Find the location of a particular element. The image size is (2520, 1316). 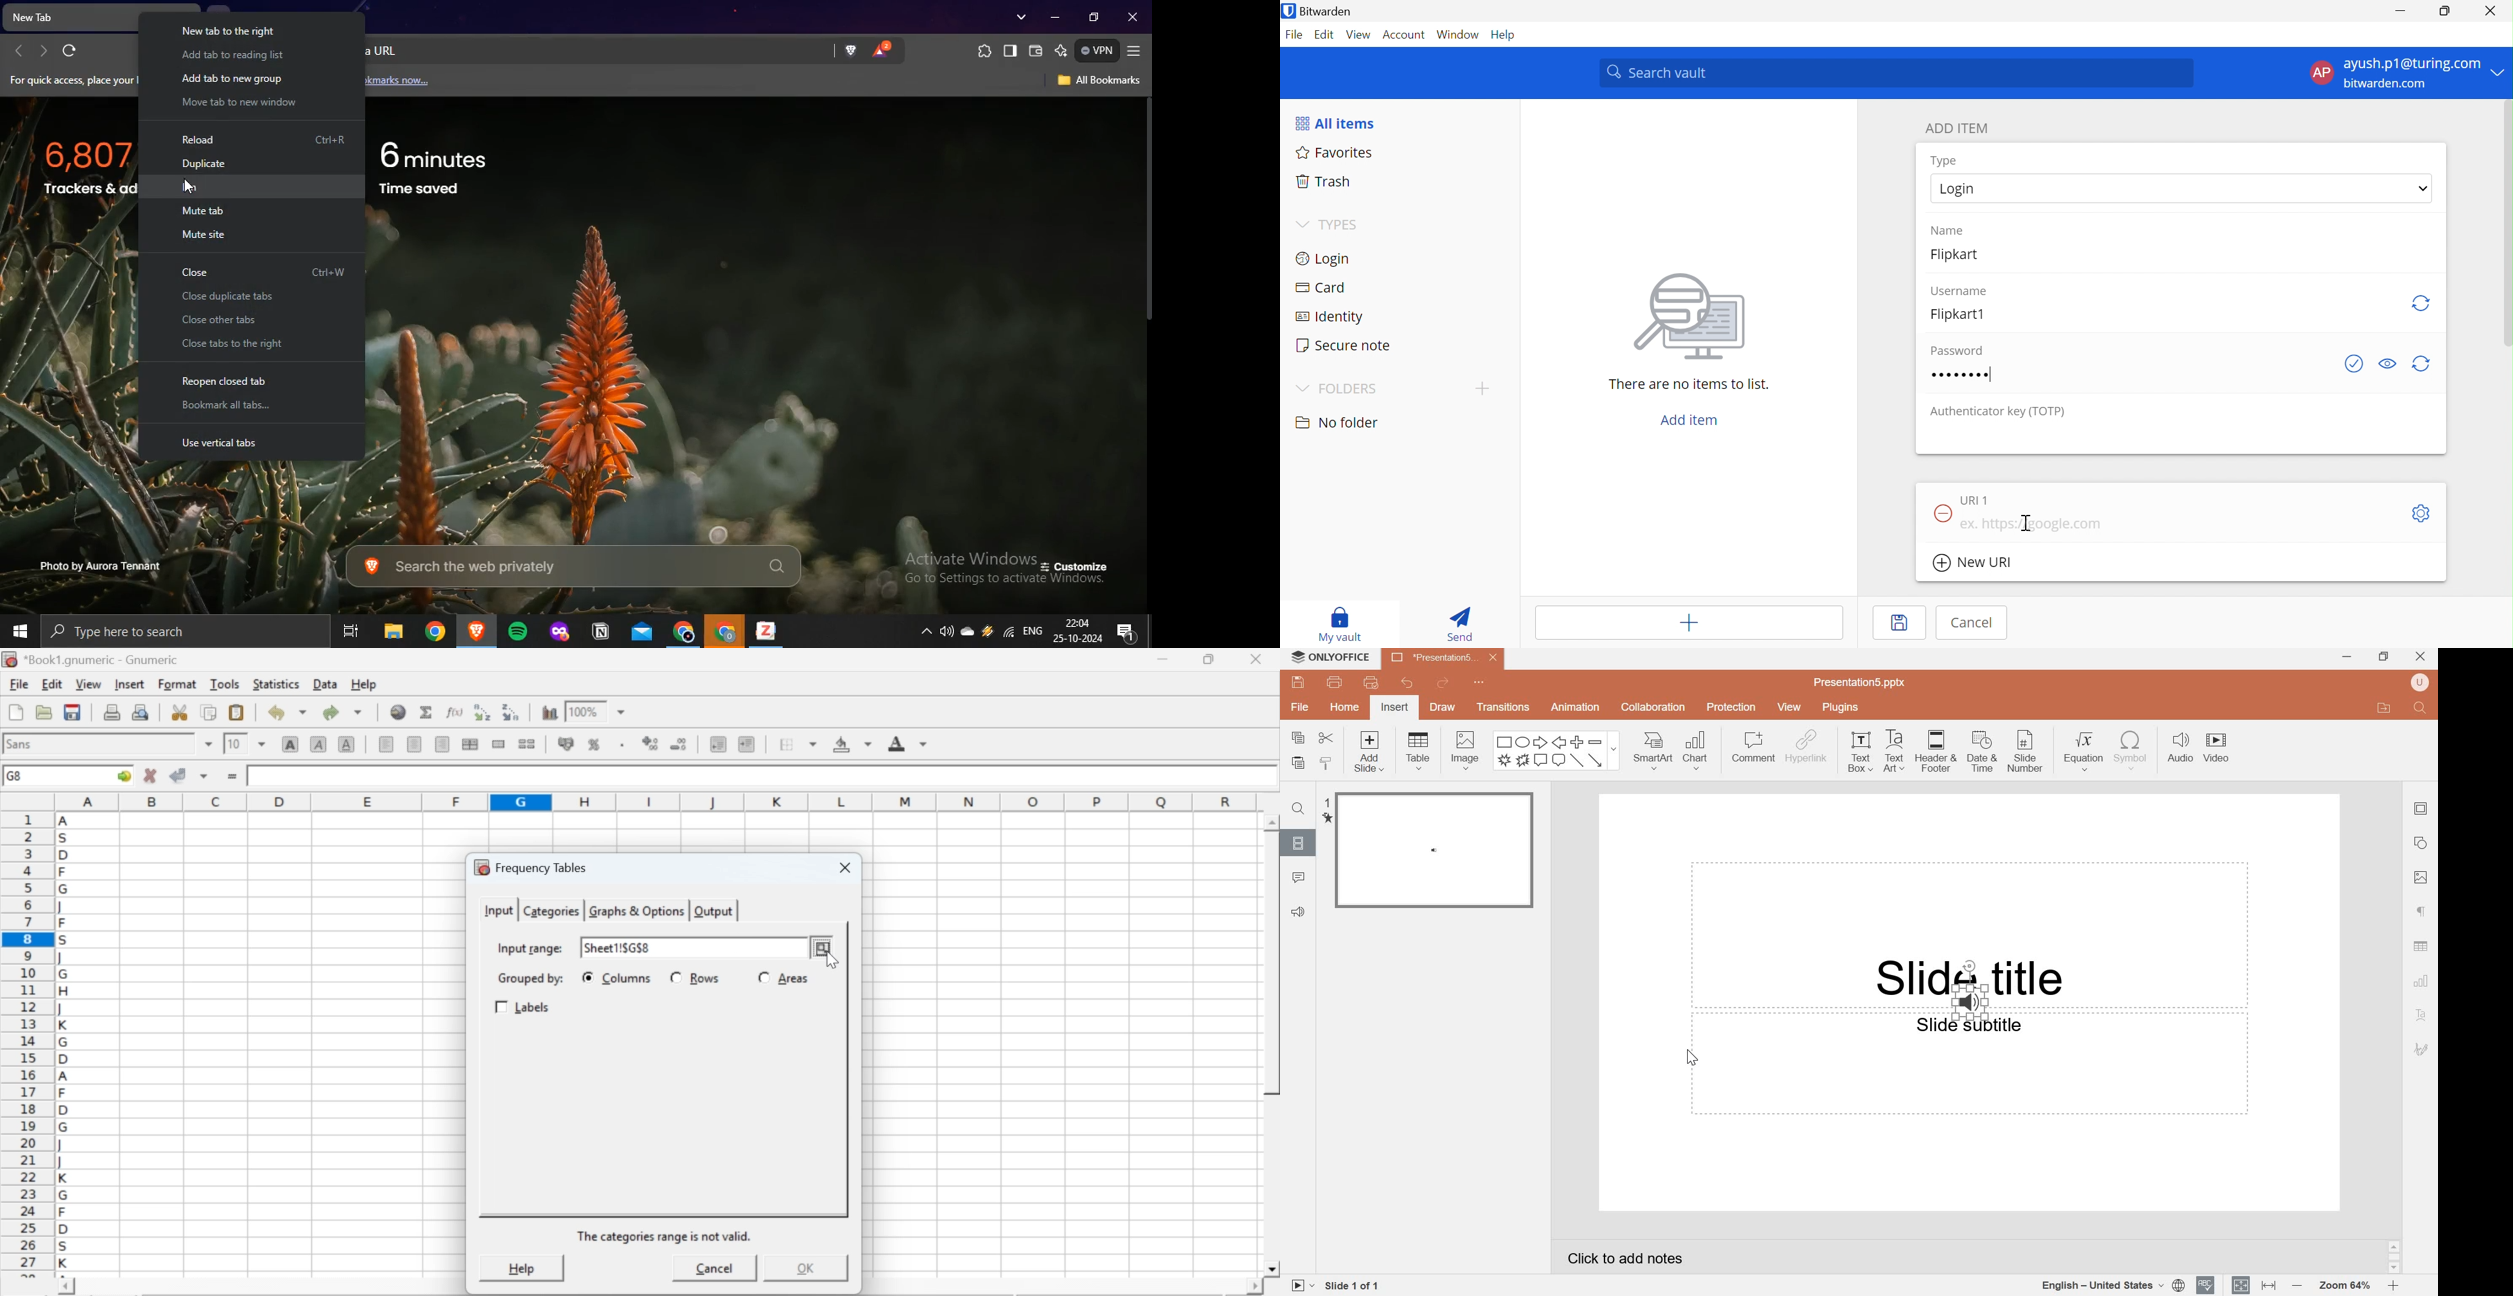

accept changes is located at coordinates (179, 774).